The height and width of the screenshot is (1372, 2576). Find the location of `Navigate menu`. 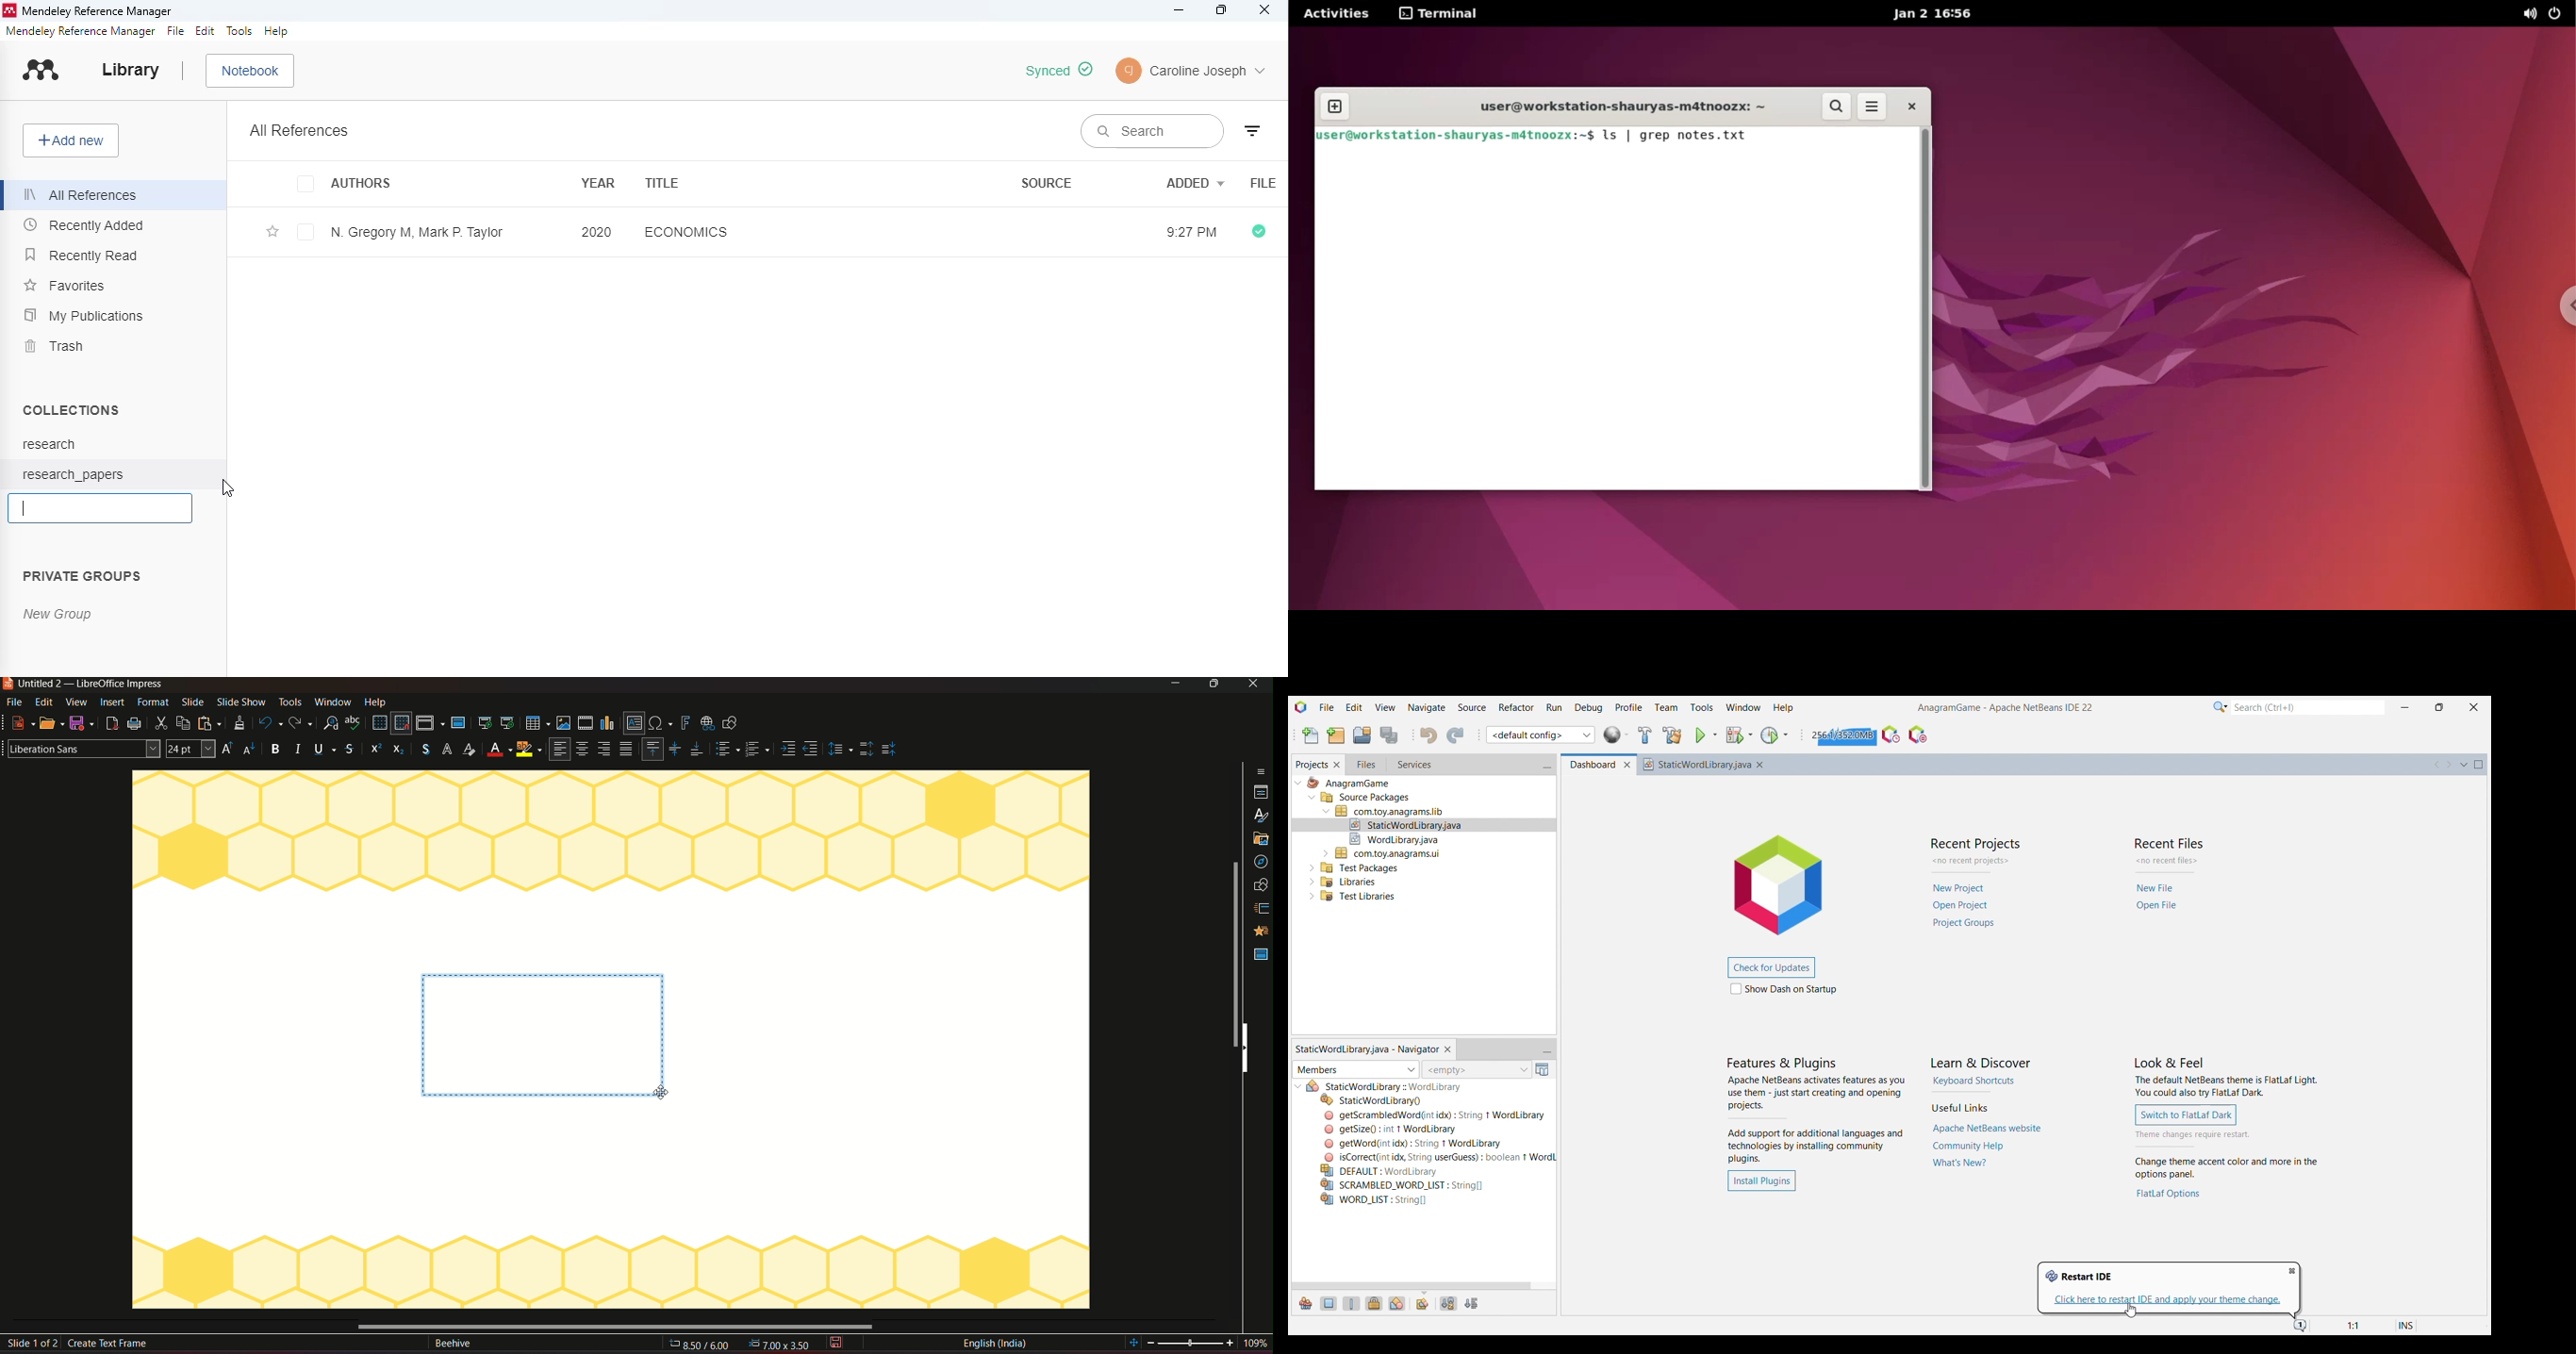

Navigate menu is located at coordinates (1426, 706).